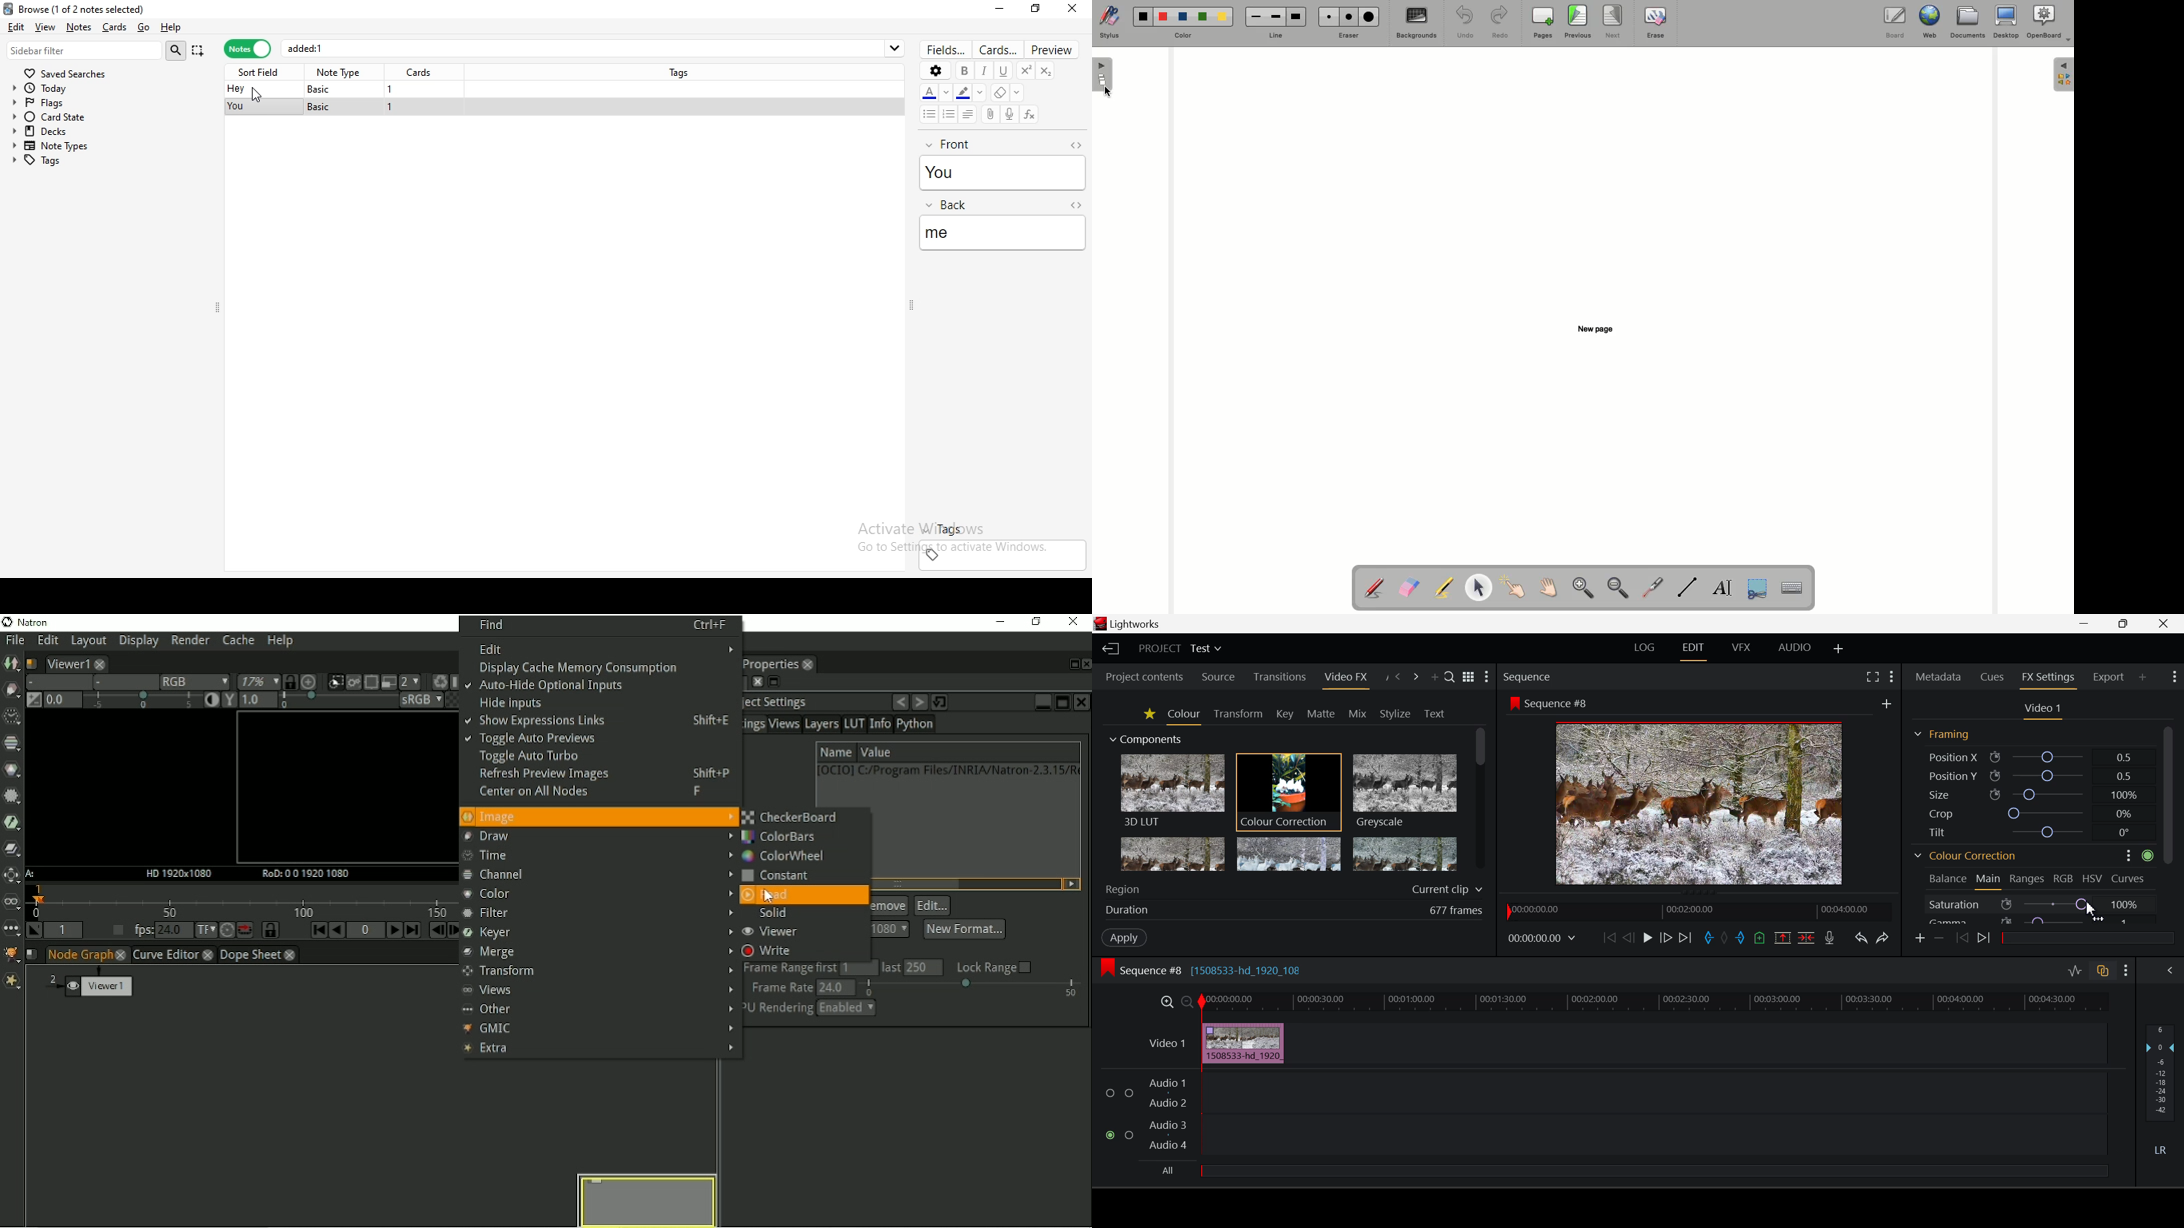  I want to click on Cues, so click(1992, 677).